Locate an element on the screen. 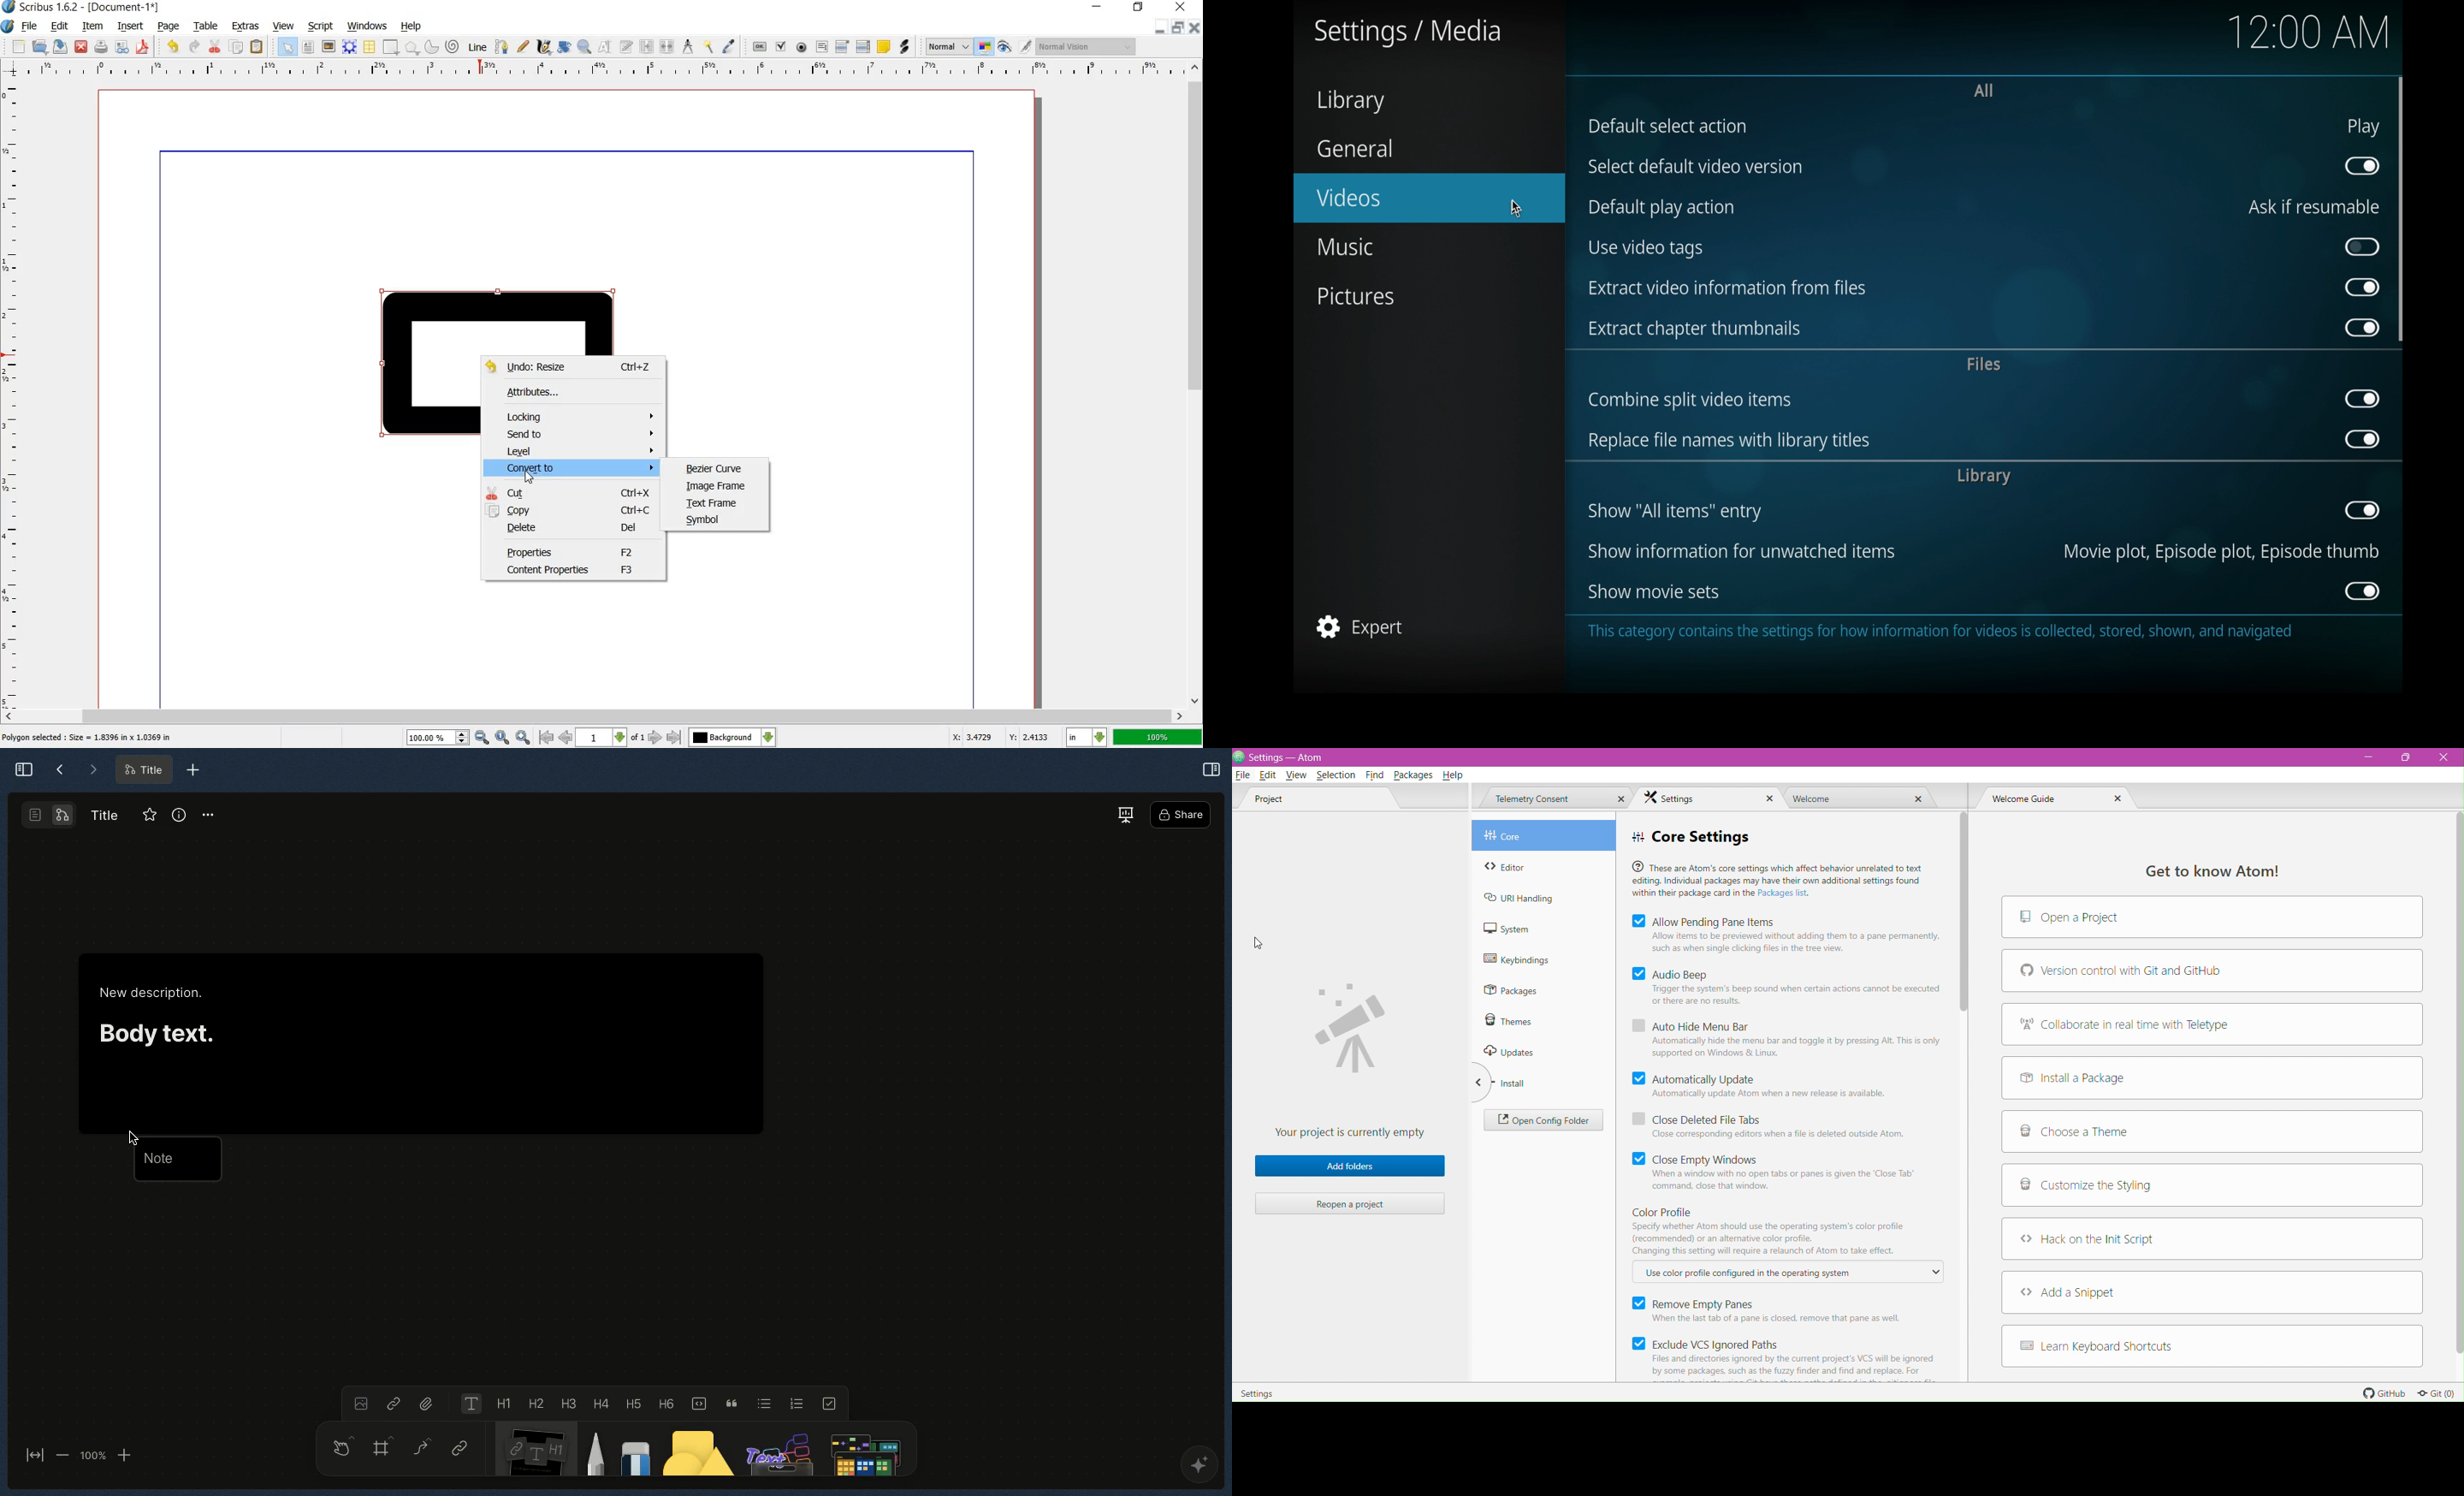  link text frames is located at coordinates (646, 46).